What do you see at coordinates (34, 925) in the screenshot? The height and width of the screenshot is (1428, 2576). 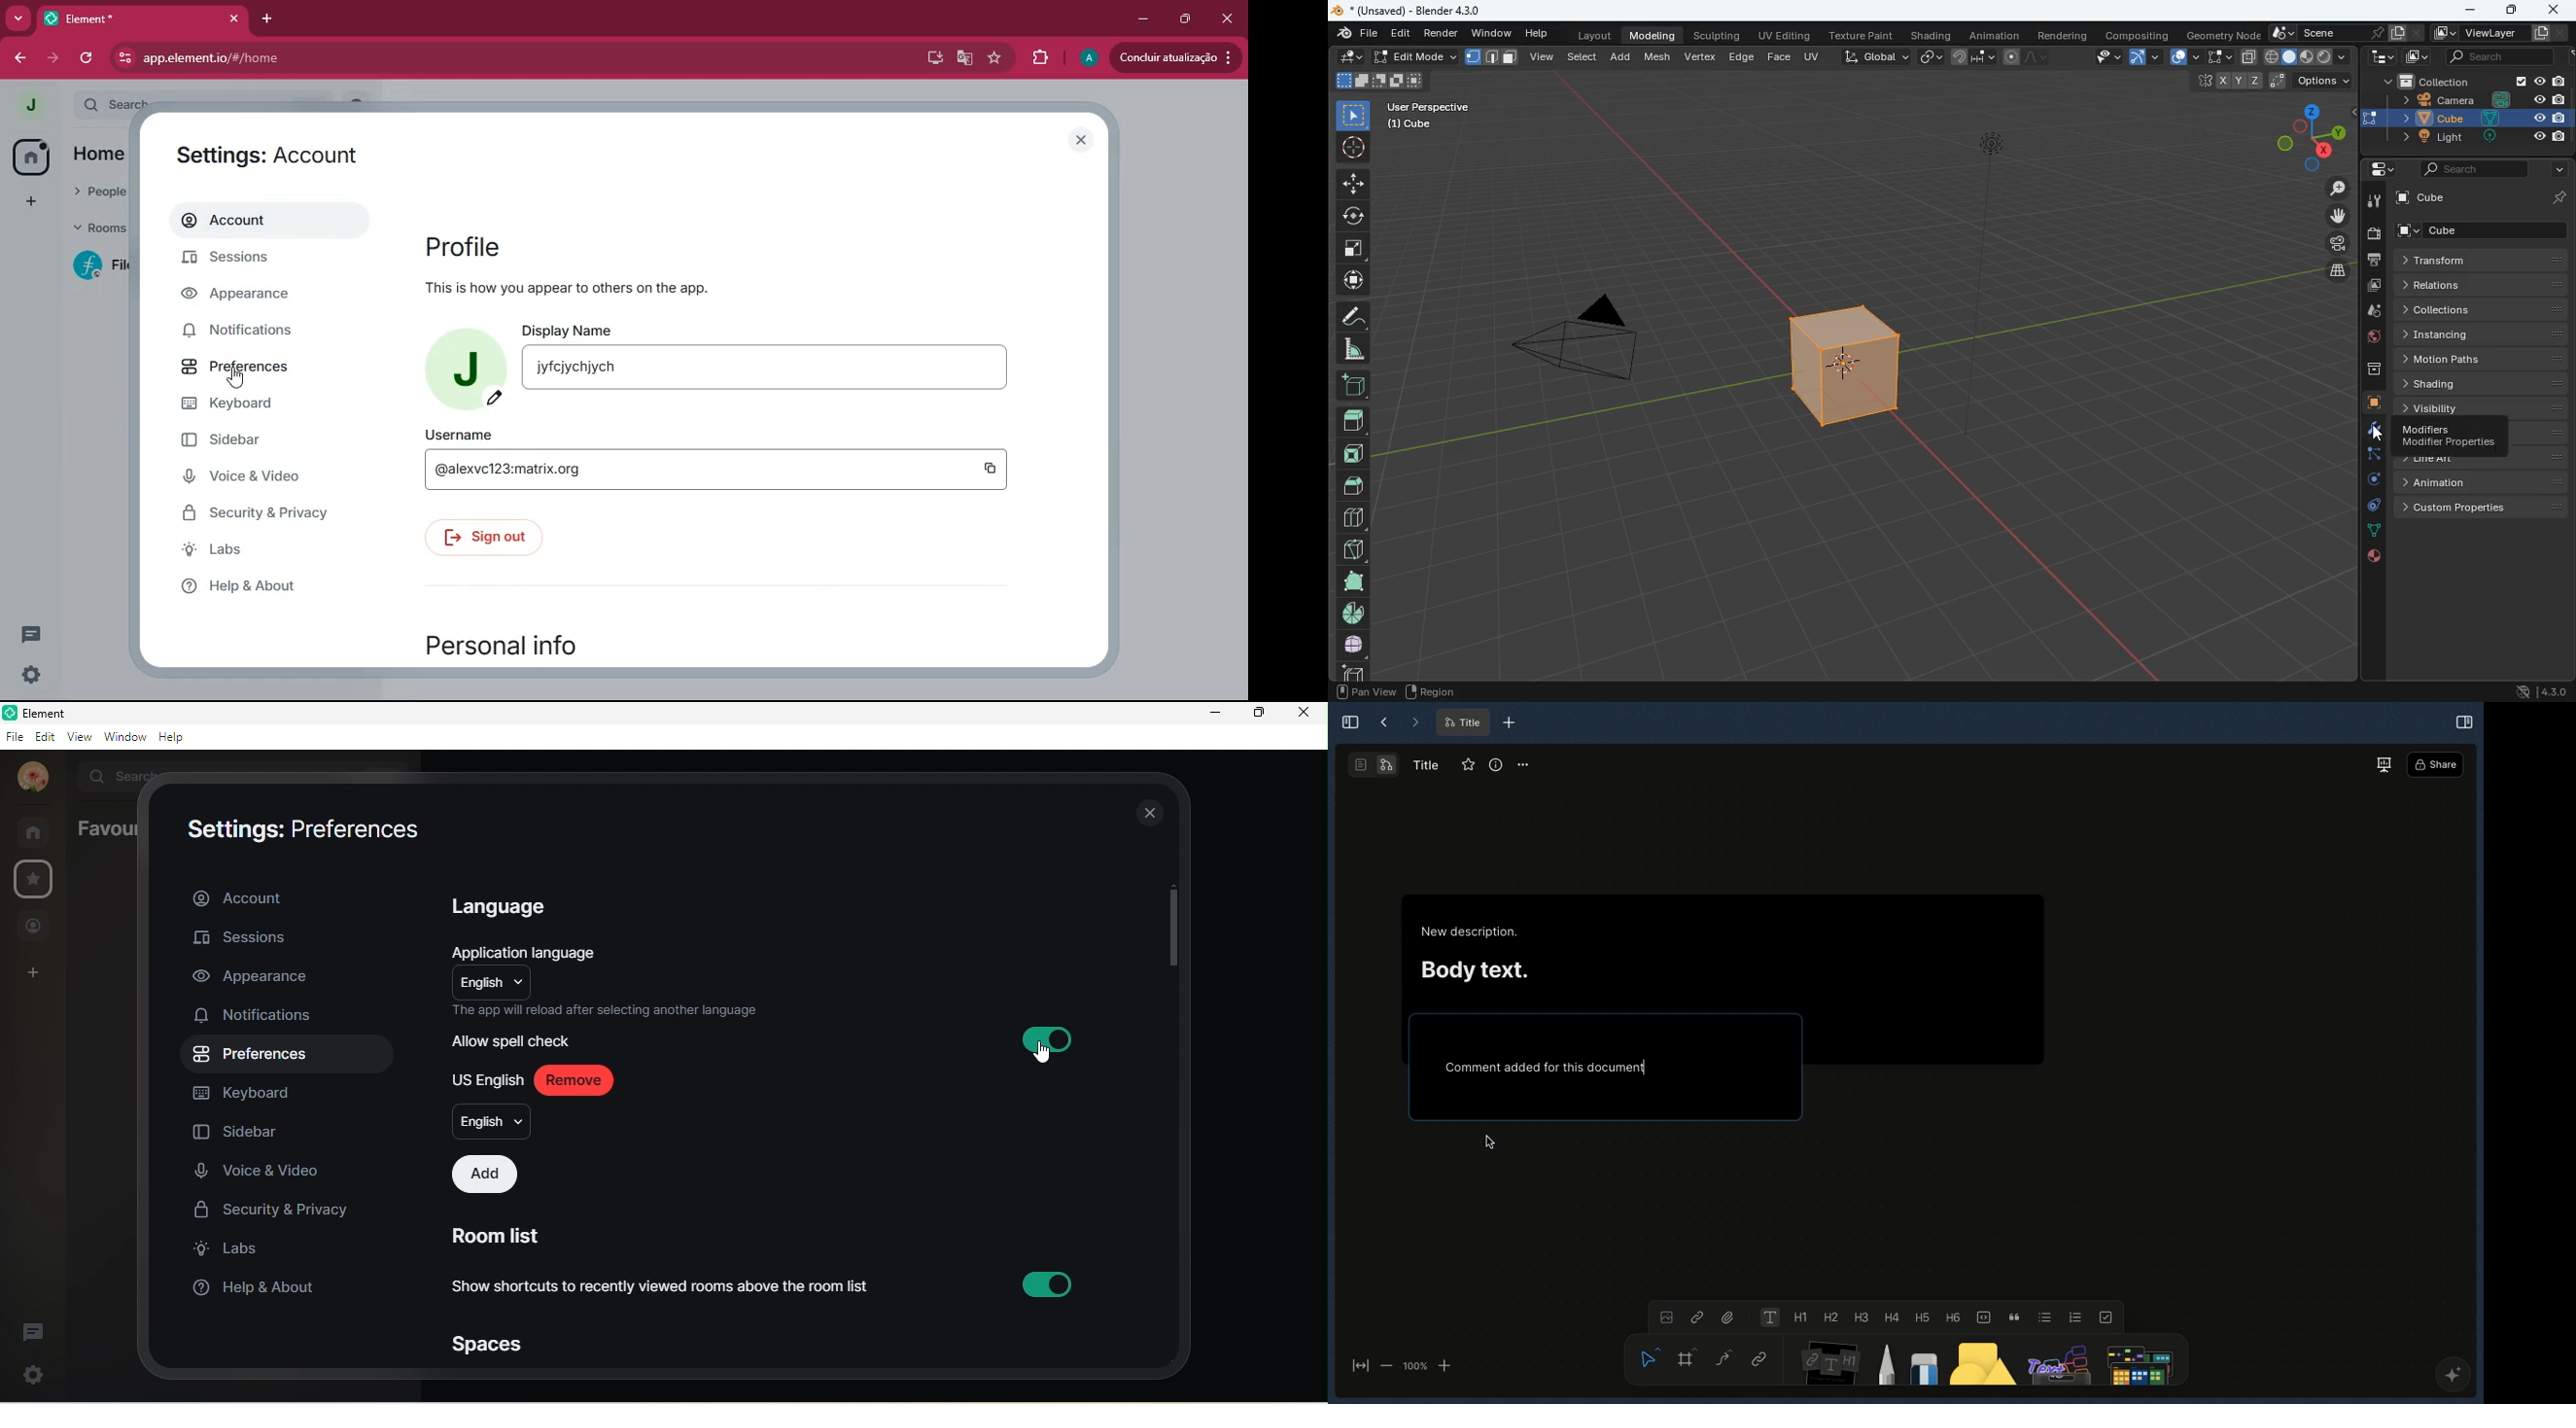 I see `people` at bounding box center [34, 925].